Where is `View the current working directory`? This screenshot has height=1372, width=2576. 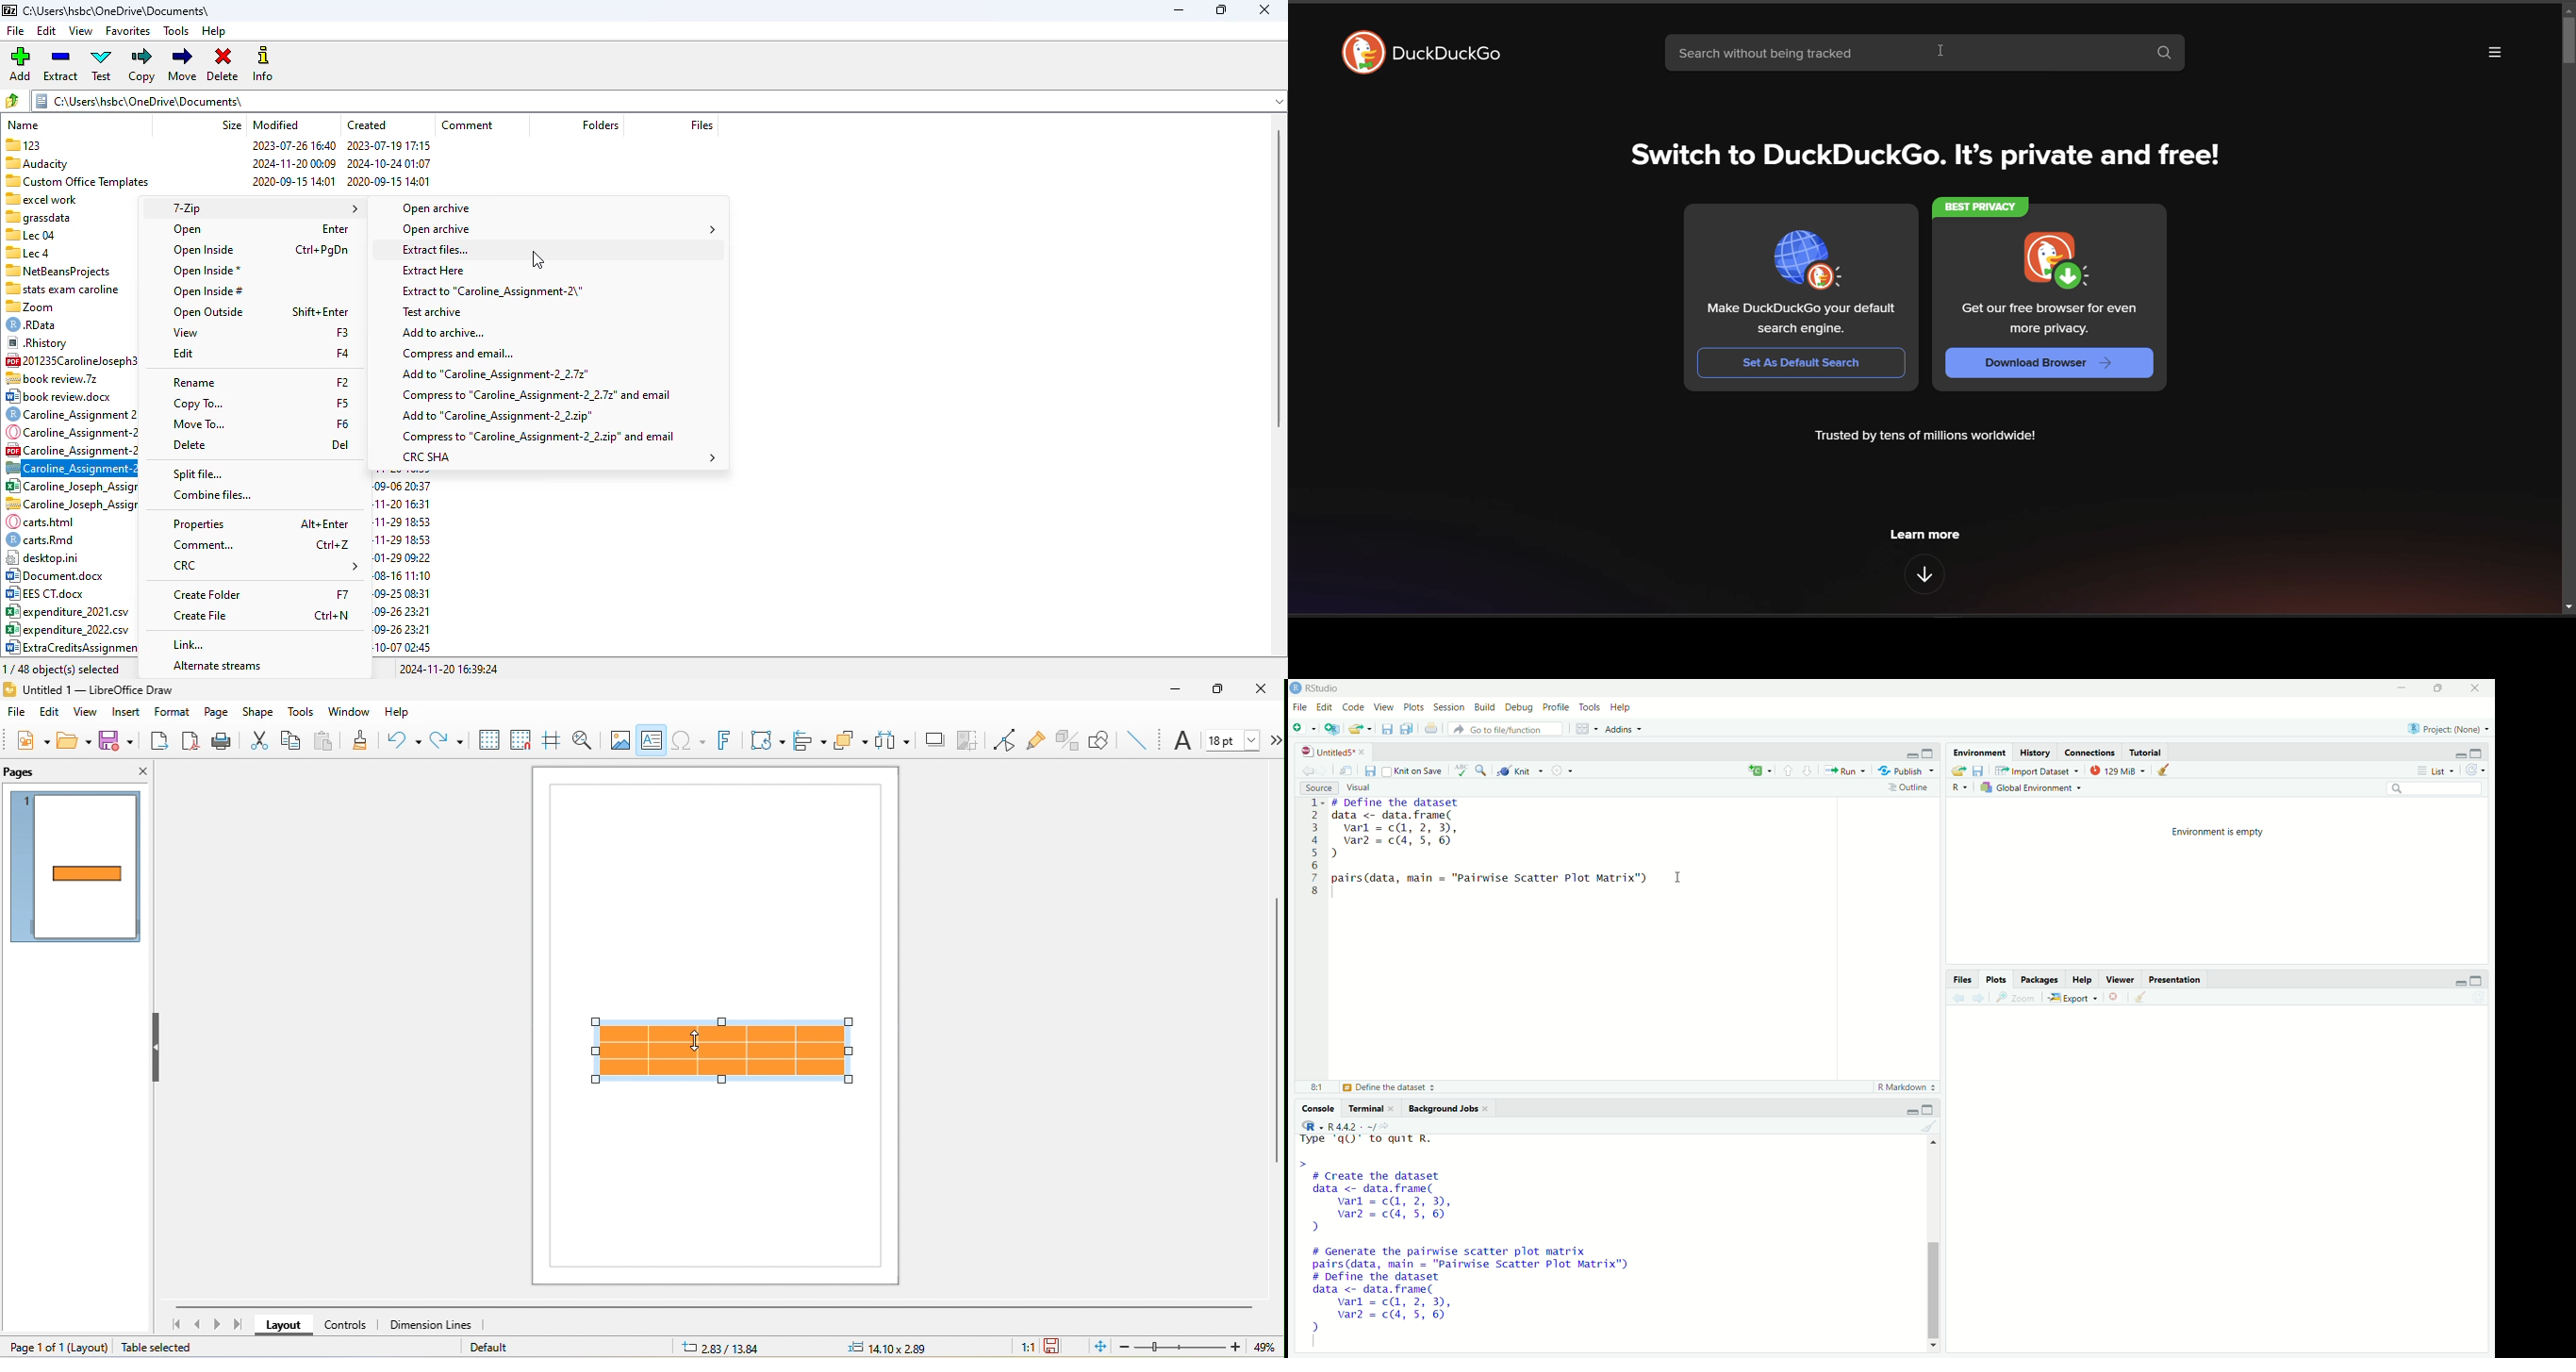
View the current working directory is located at coordinates (1386, 1124).